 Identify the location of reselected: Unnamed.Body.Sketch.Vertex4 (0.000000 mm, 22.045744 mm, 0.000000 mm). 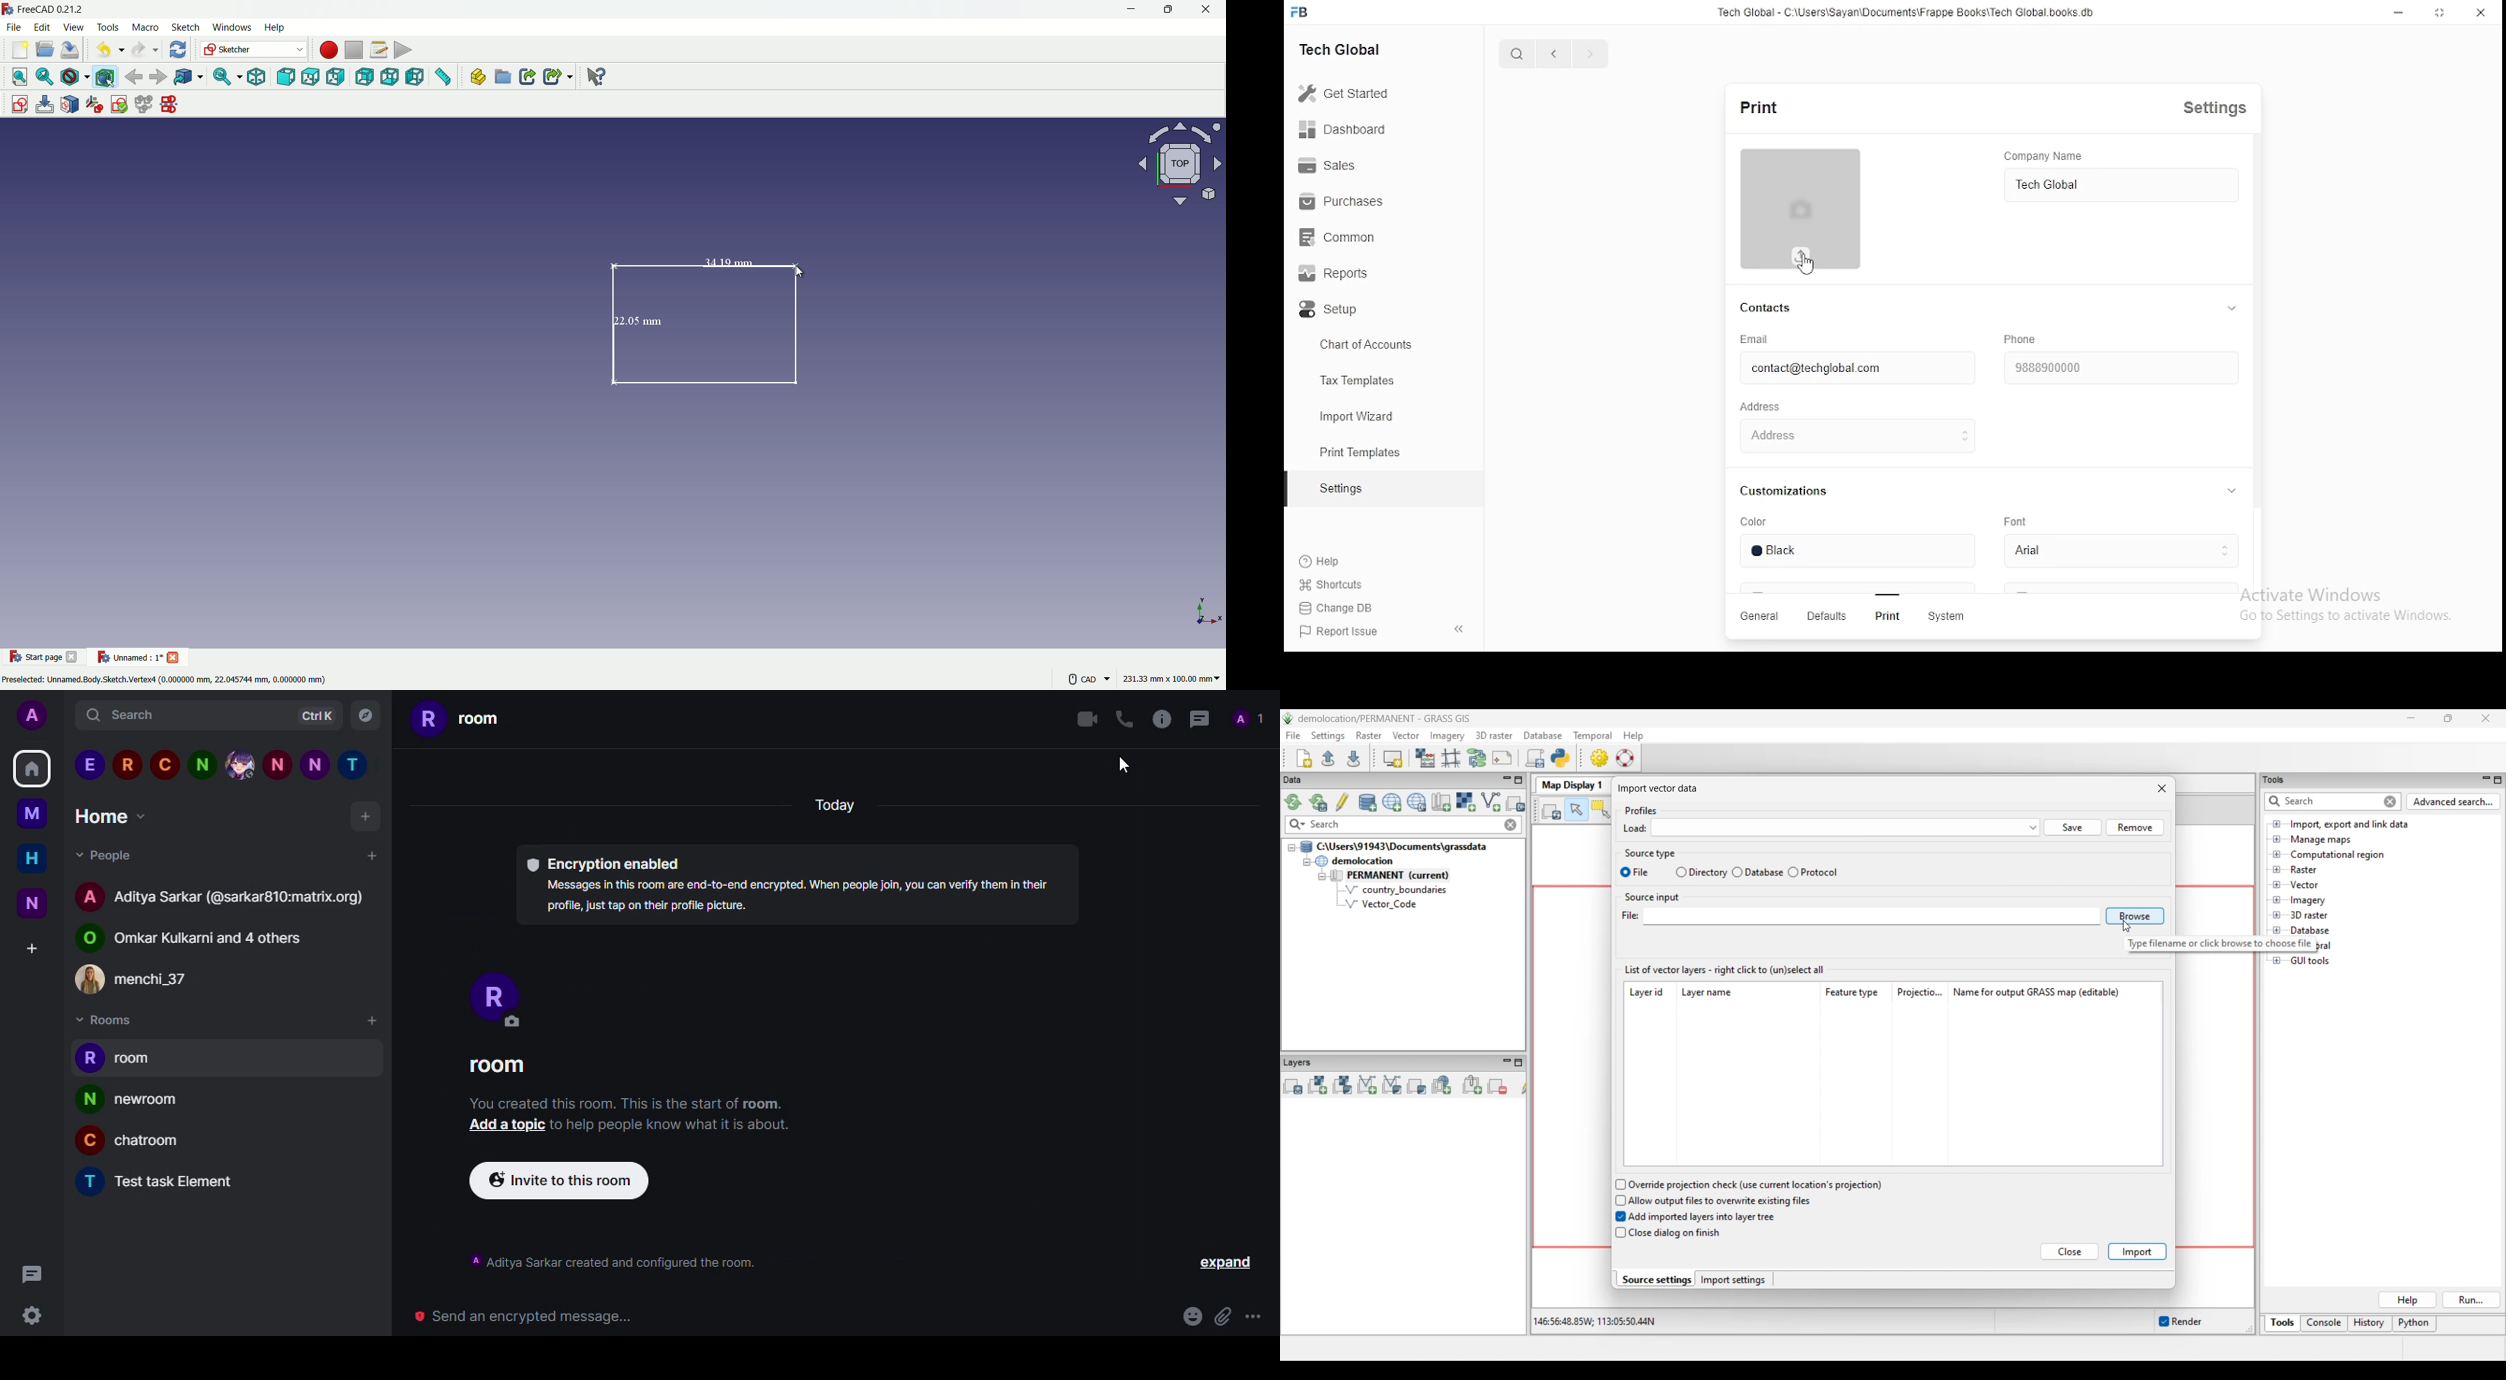
(164, 680).